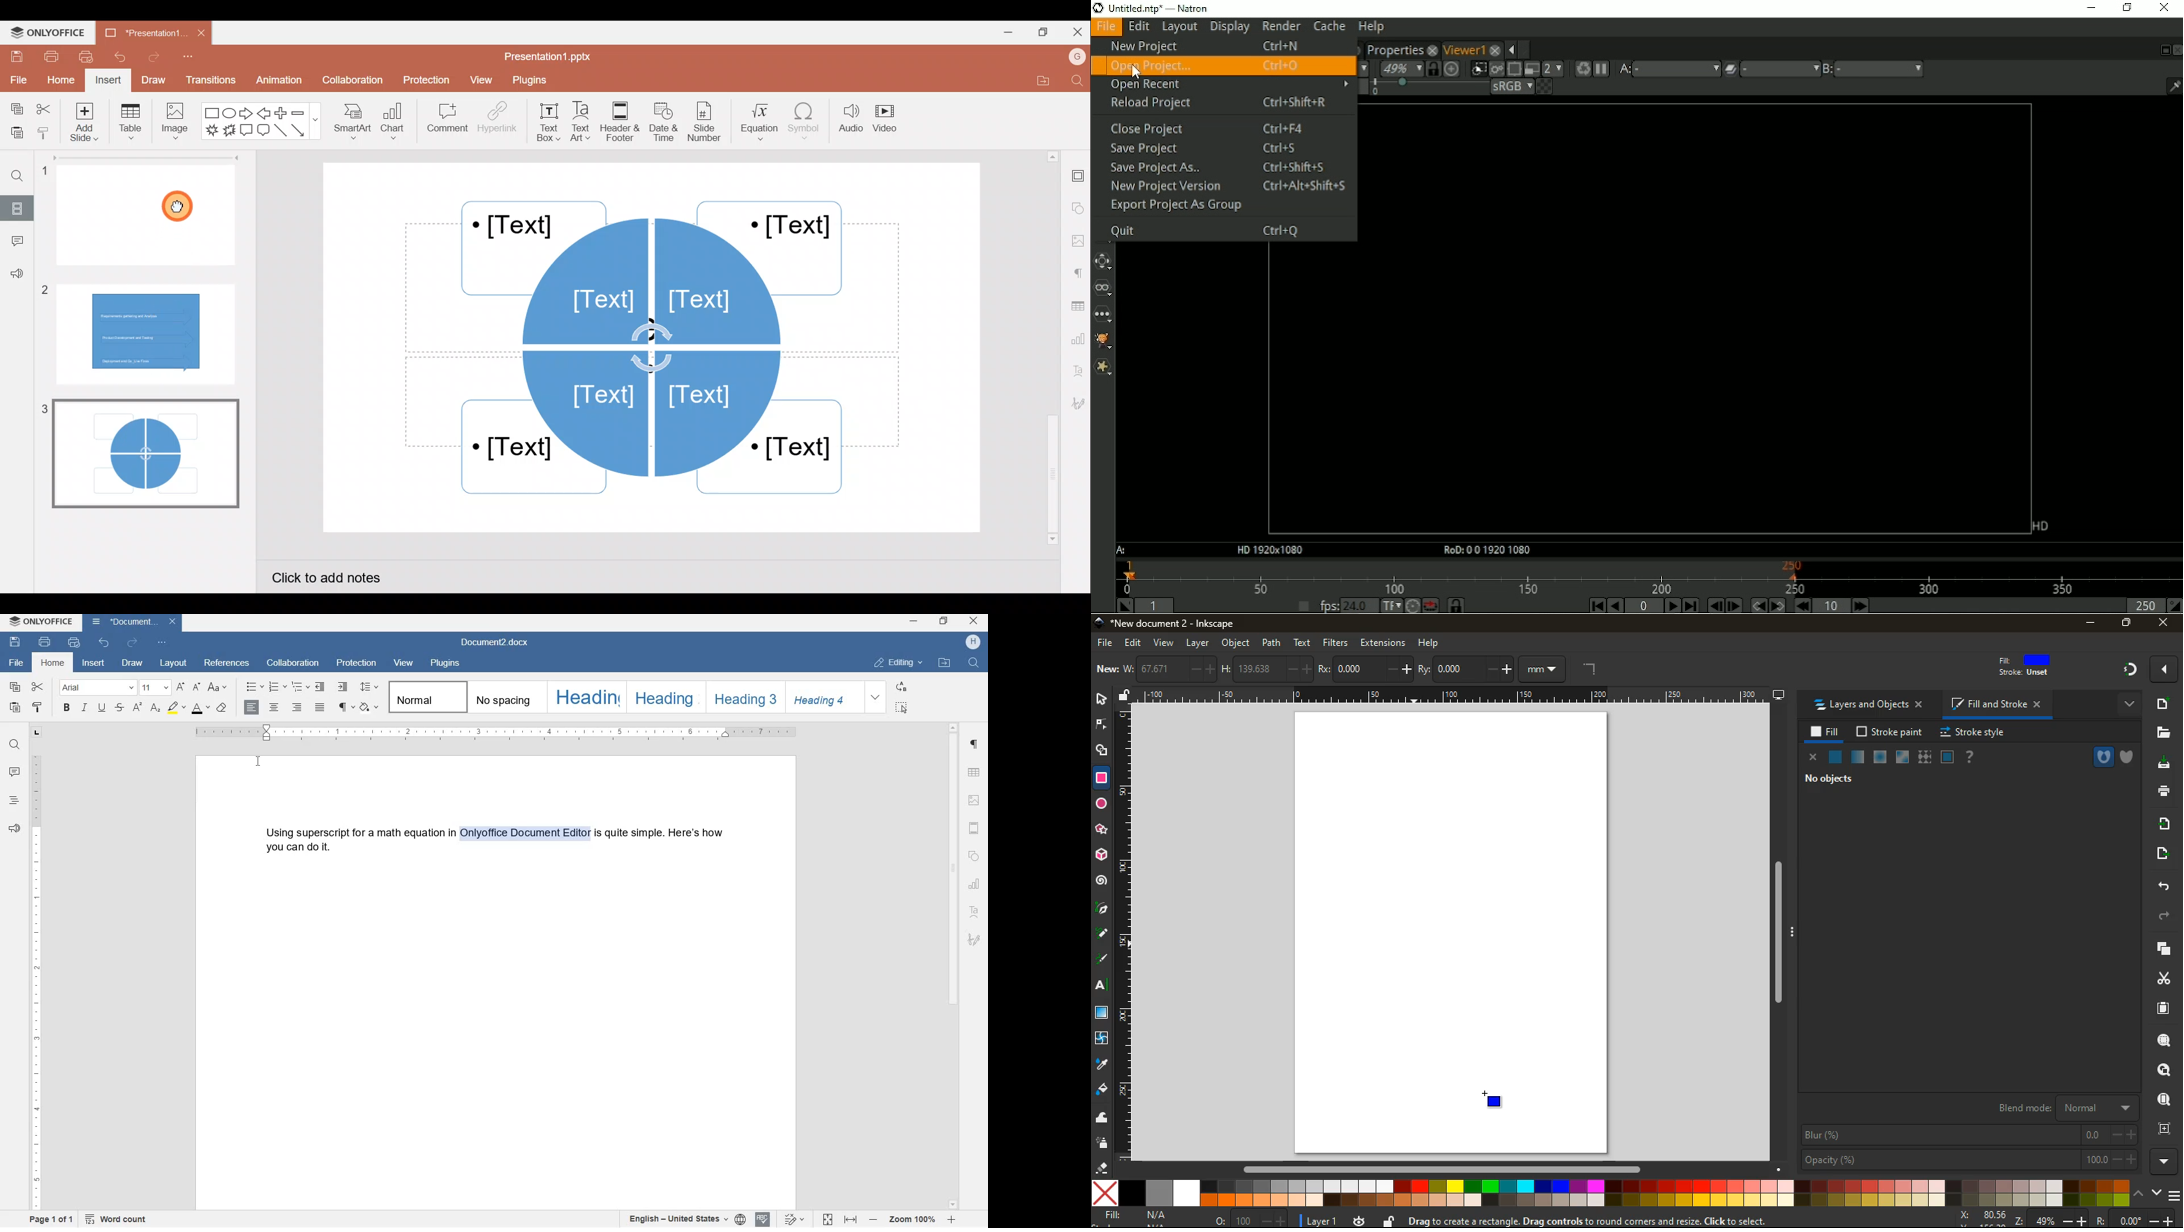 The image size is (2184, 1232). What do you see at coordinates (209, 80) in the screenshot?
I see `Transitions` at bounding box center [209, 80].